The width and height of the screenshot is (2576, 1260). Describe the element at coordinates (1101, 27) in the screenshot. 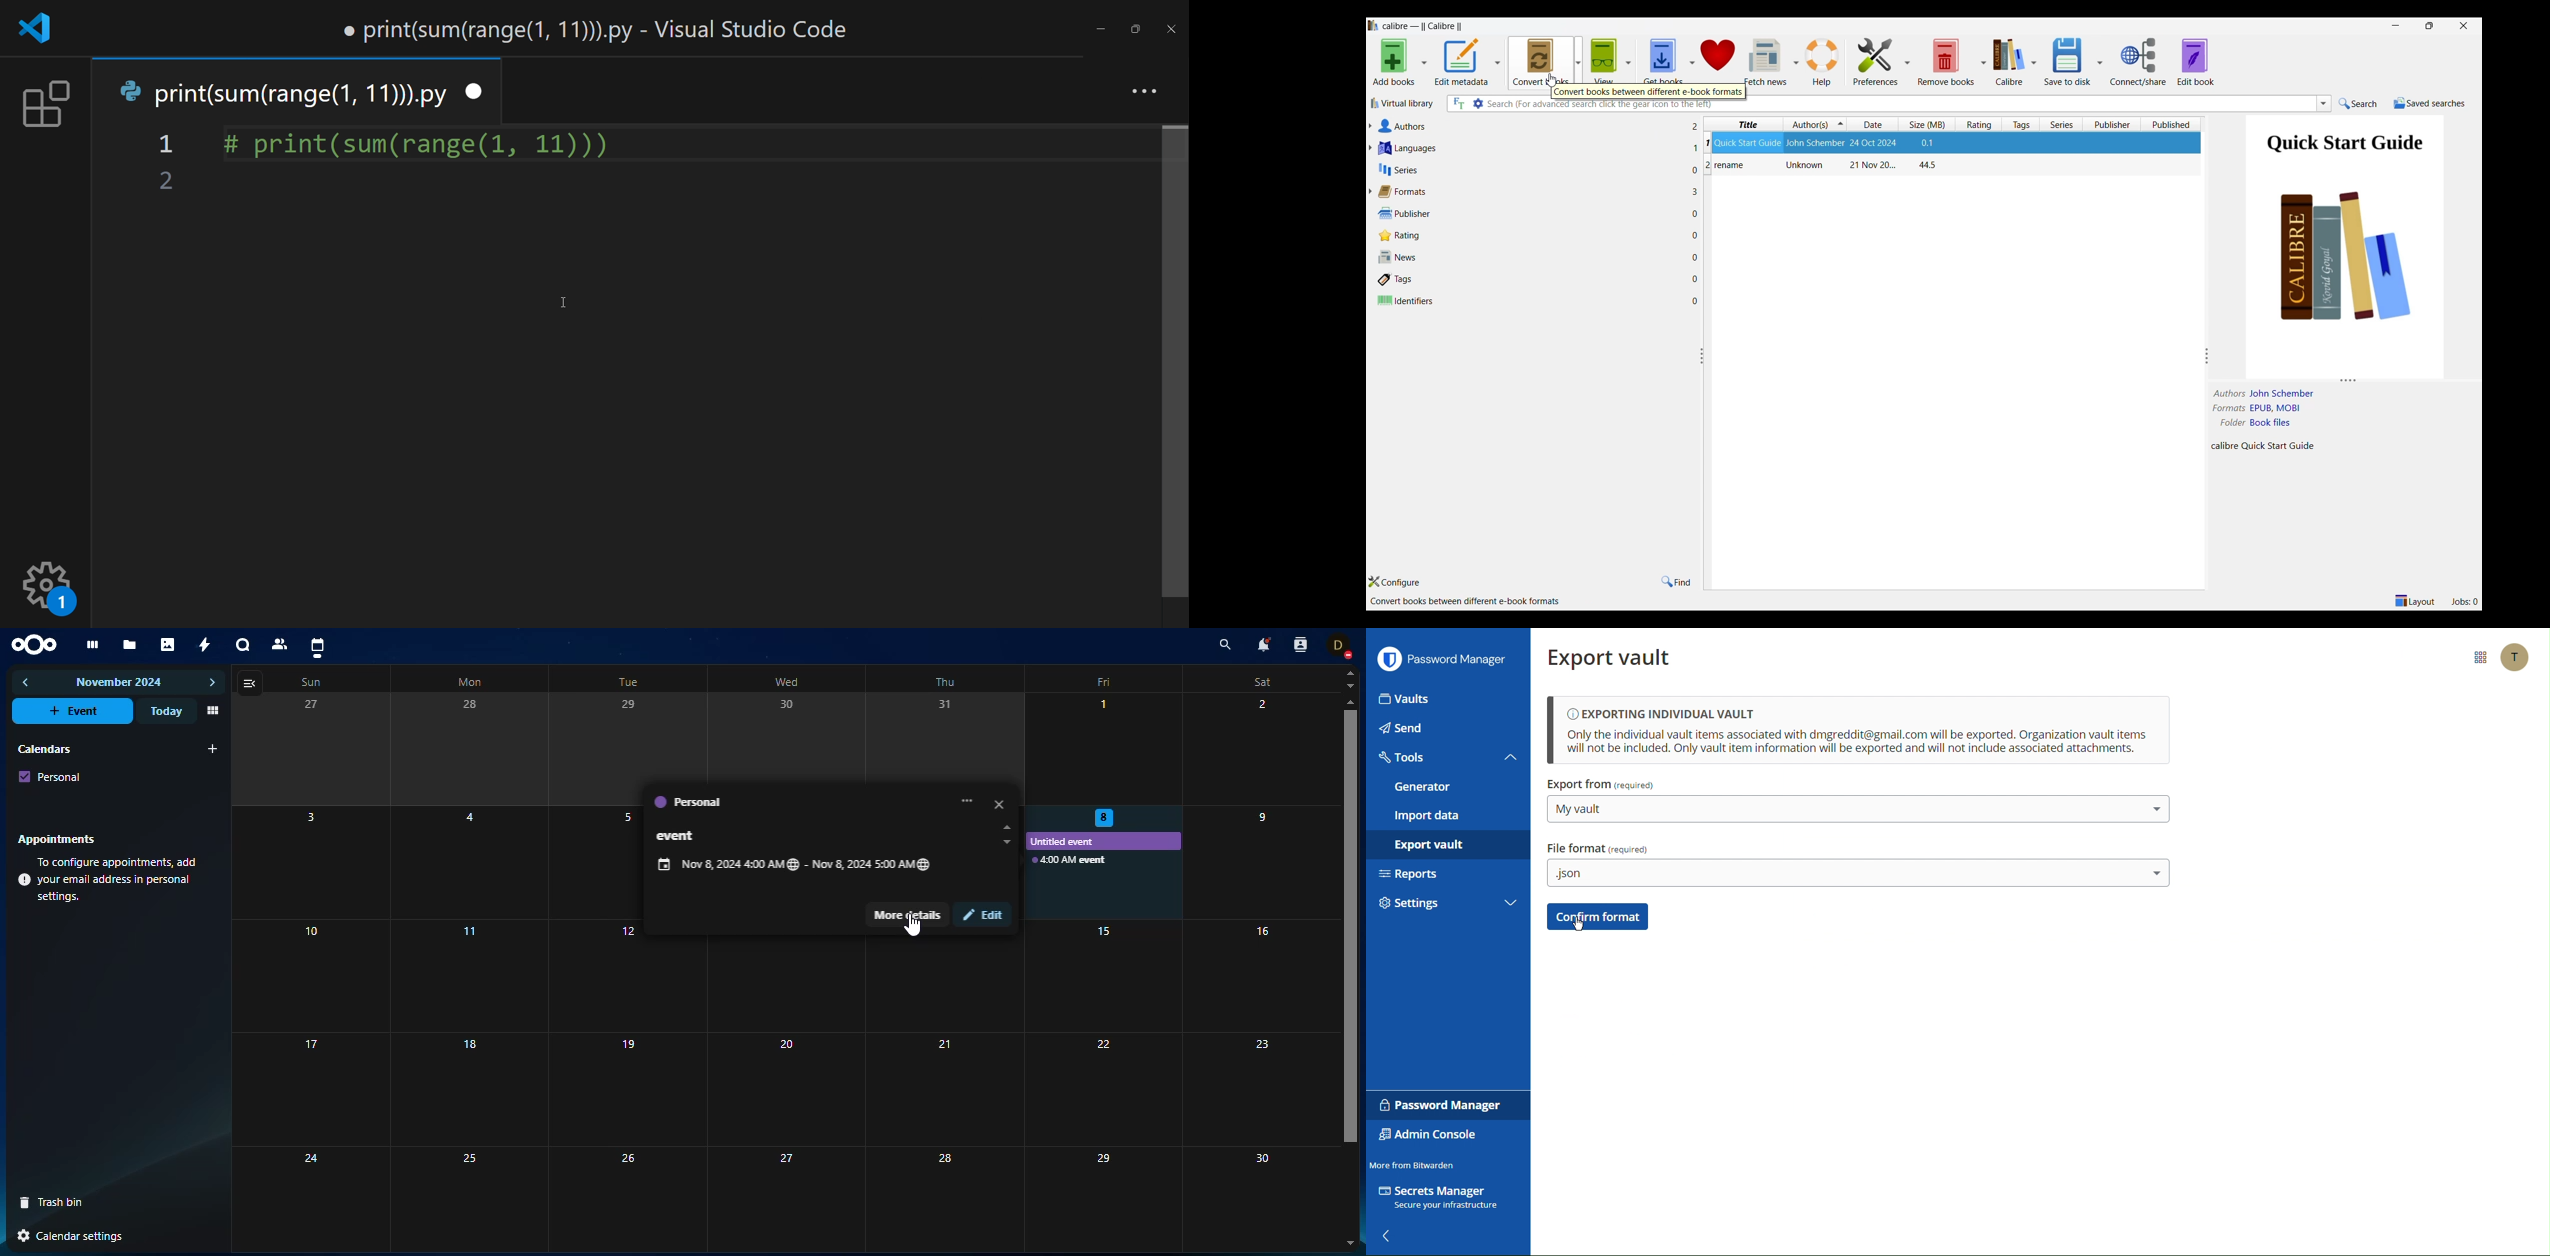

I see `minimize` at that location.